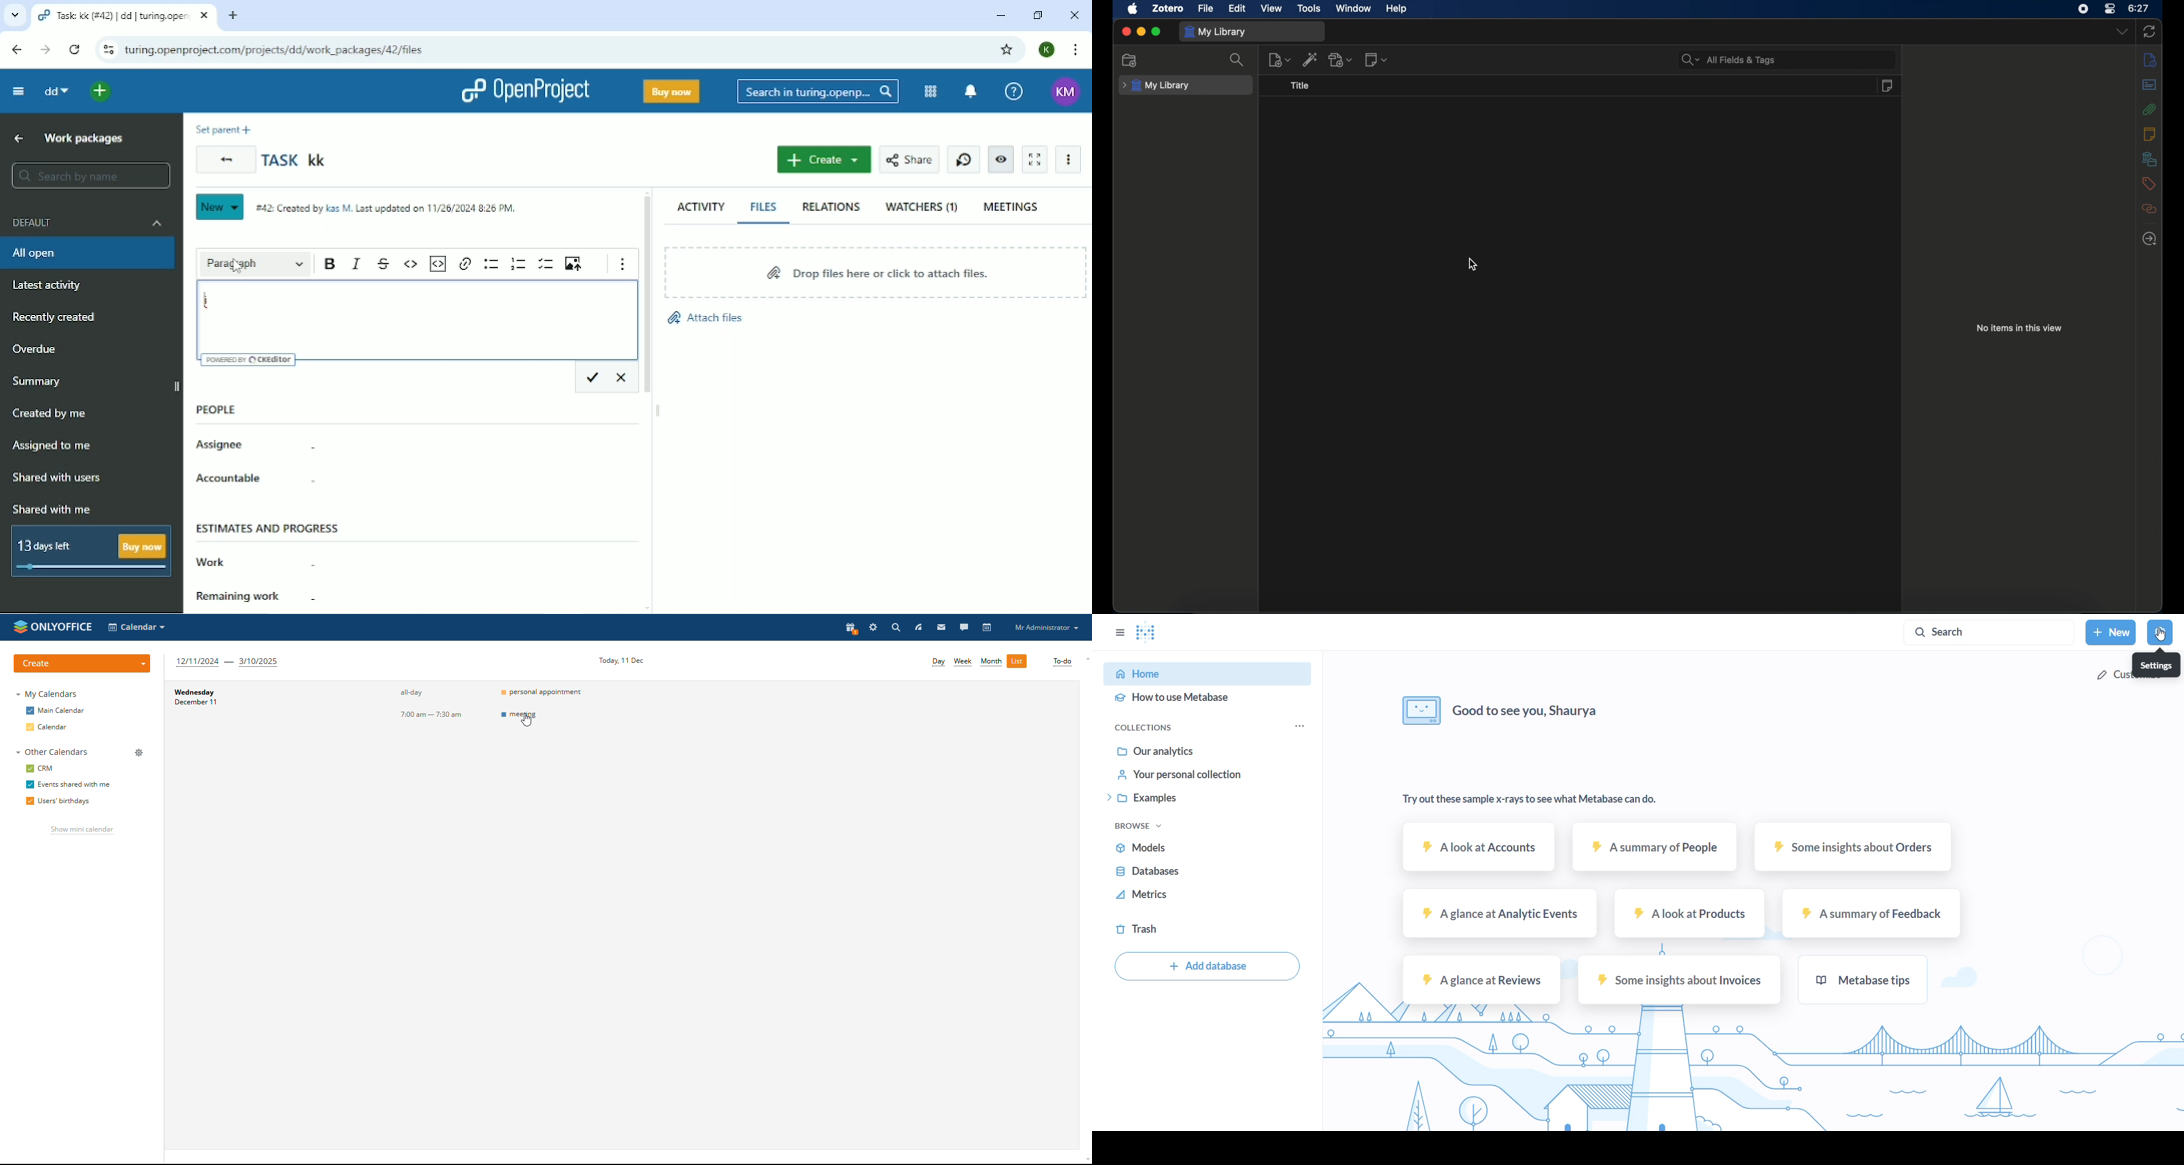  What do you see at coordinates (2149, 184) in the screenshot?
I see `tags` at bounding box center [2149, 184].